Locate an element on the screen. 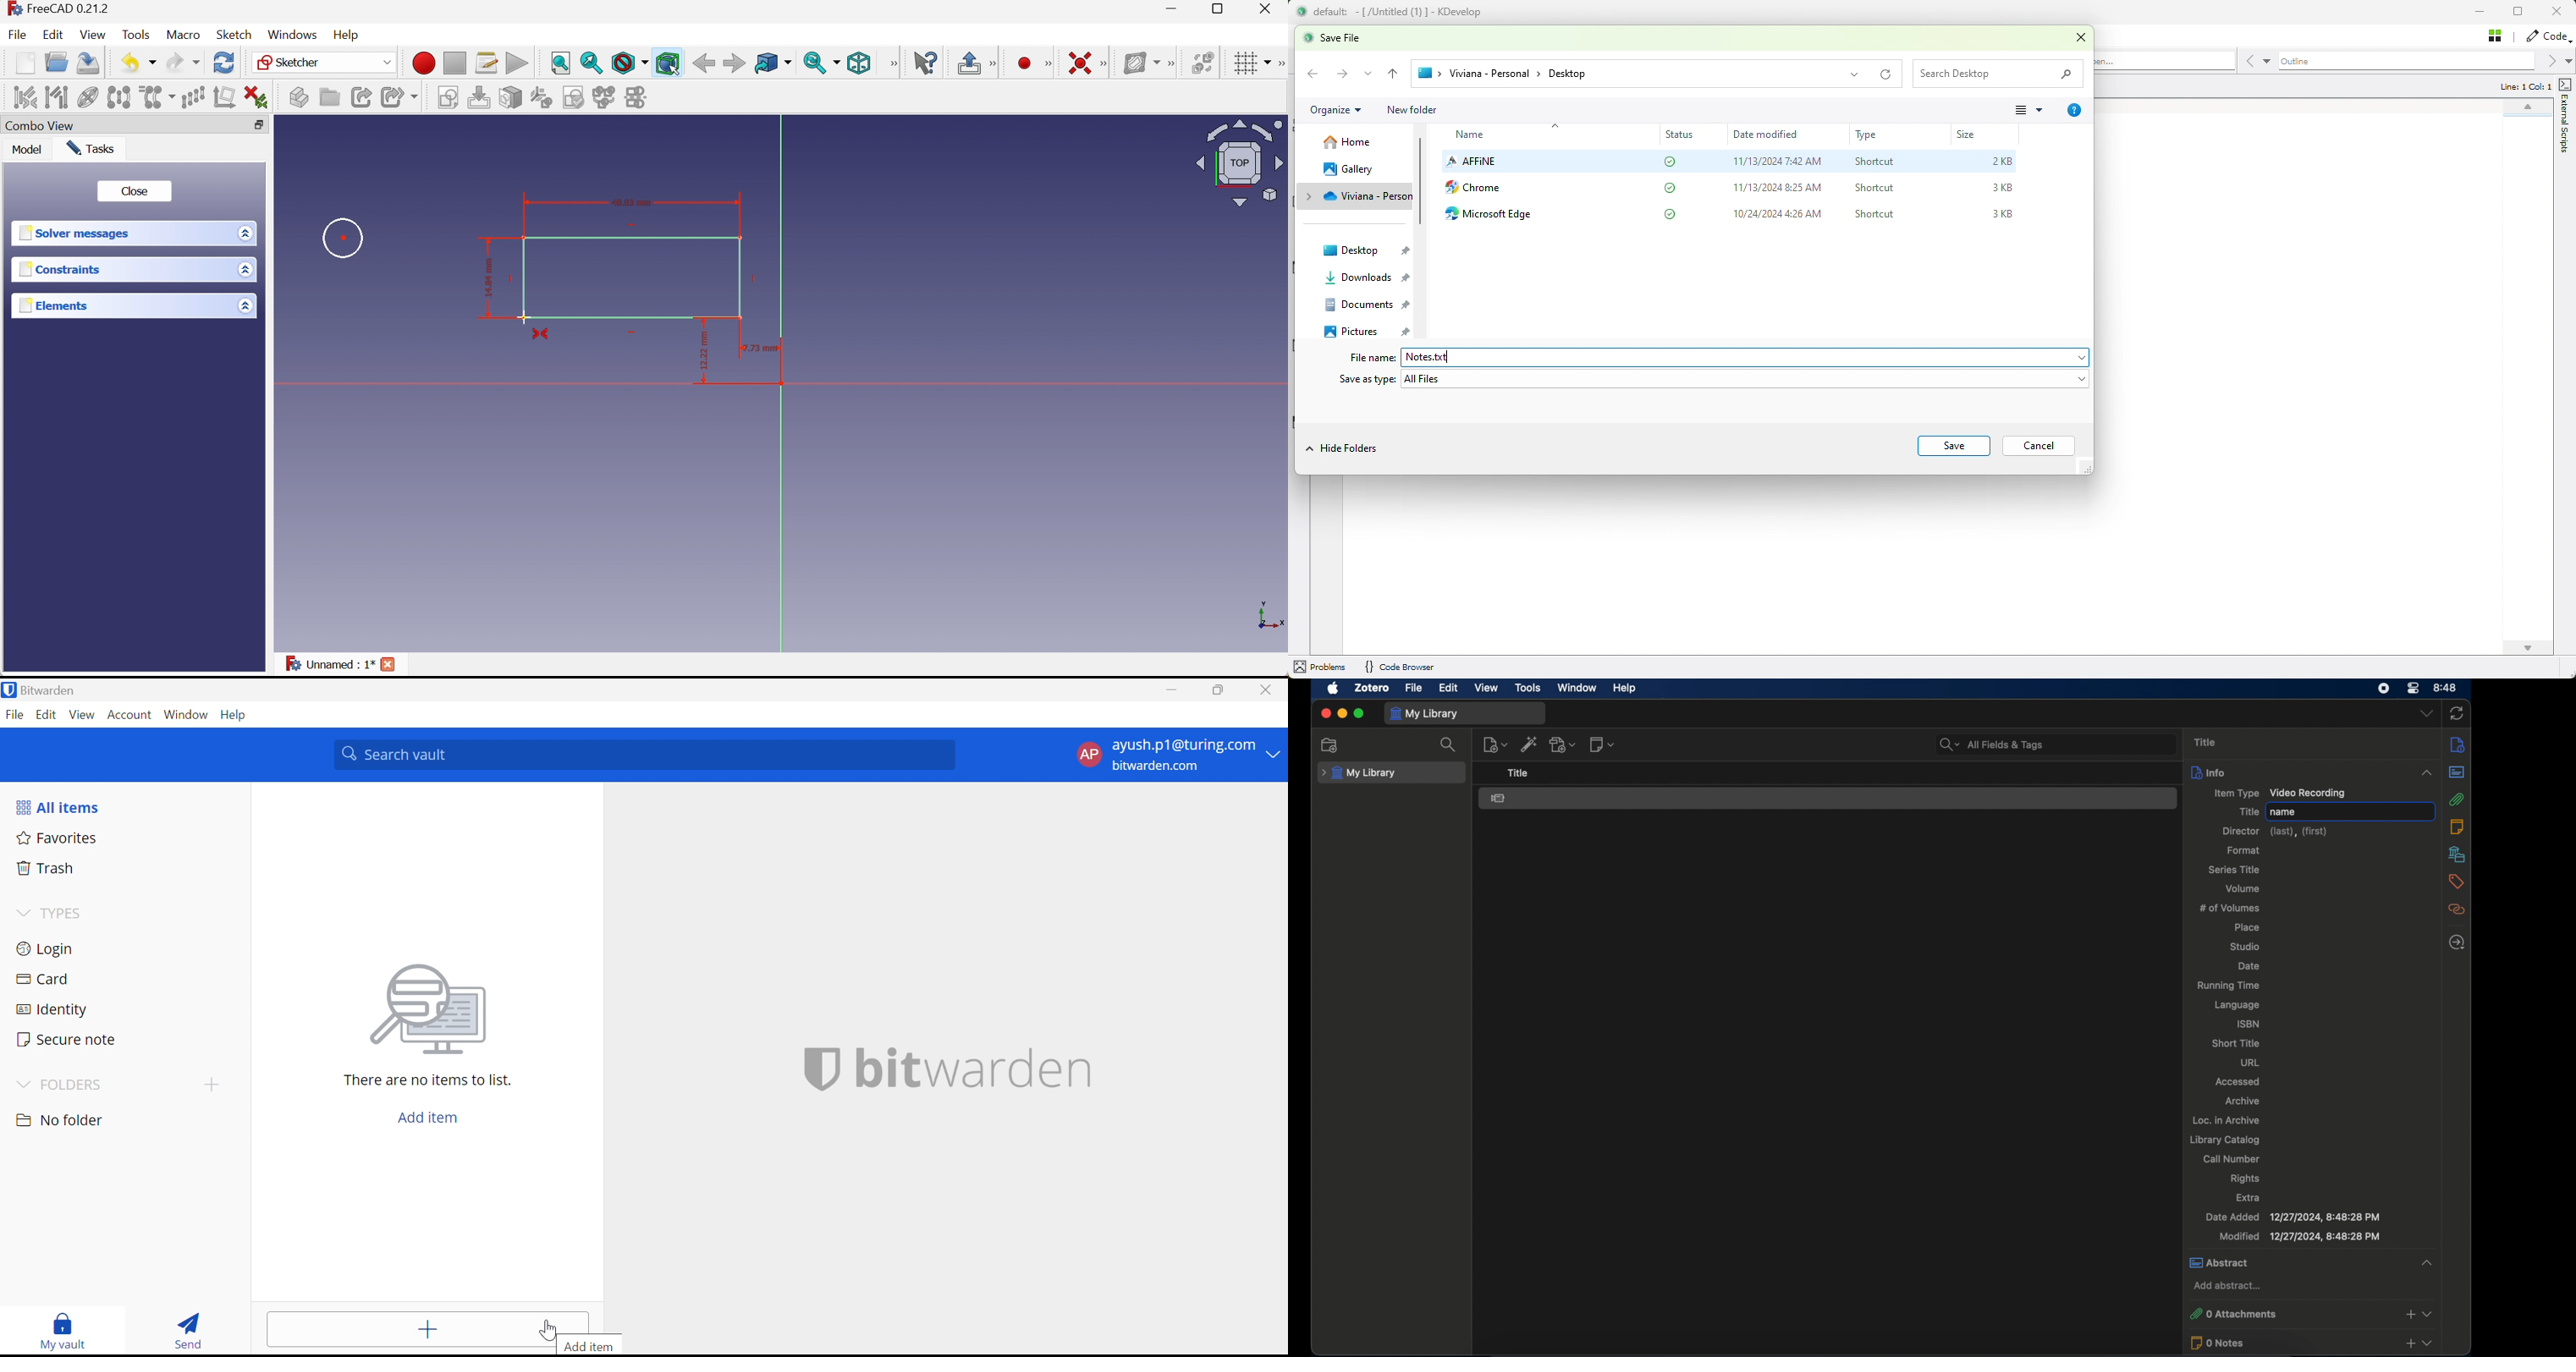 The height and width of the screenshot is (1372, 2576). add attachment is located at coordinates (1563, 744).